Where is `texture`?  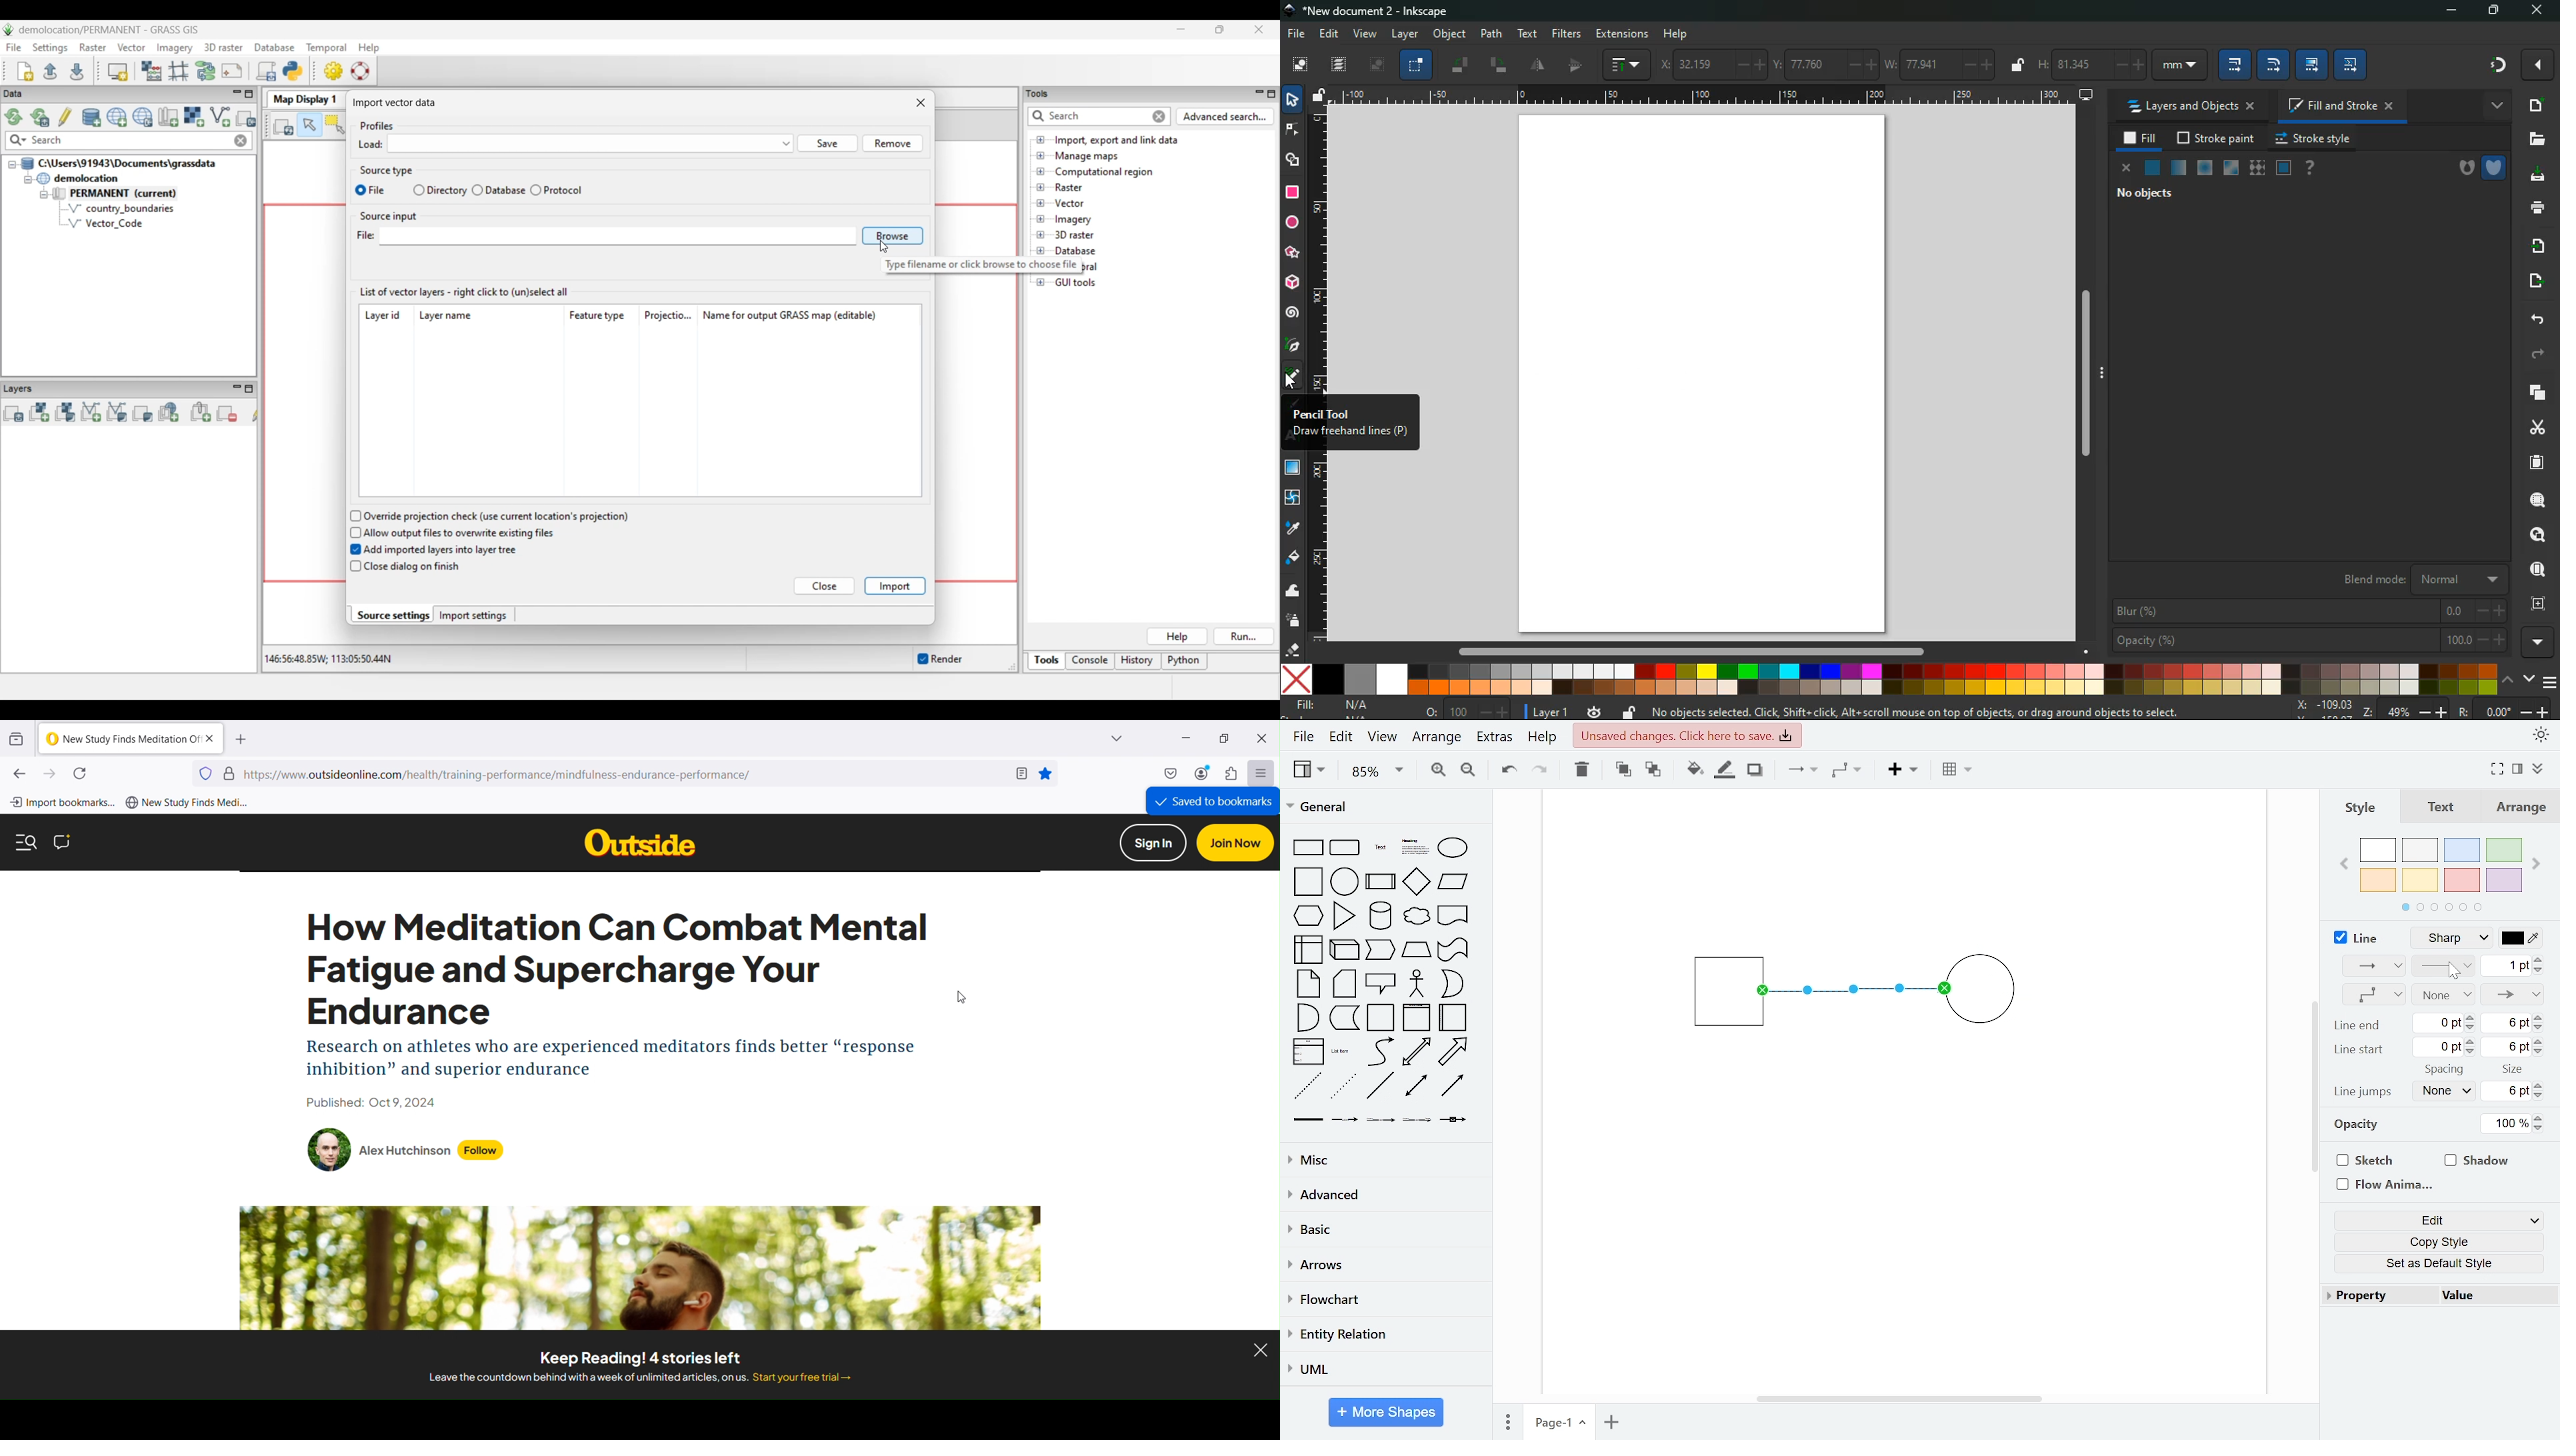
texture is located at coordinates (2256, 168).